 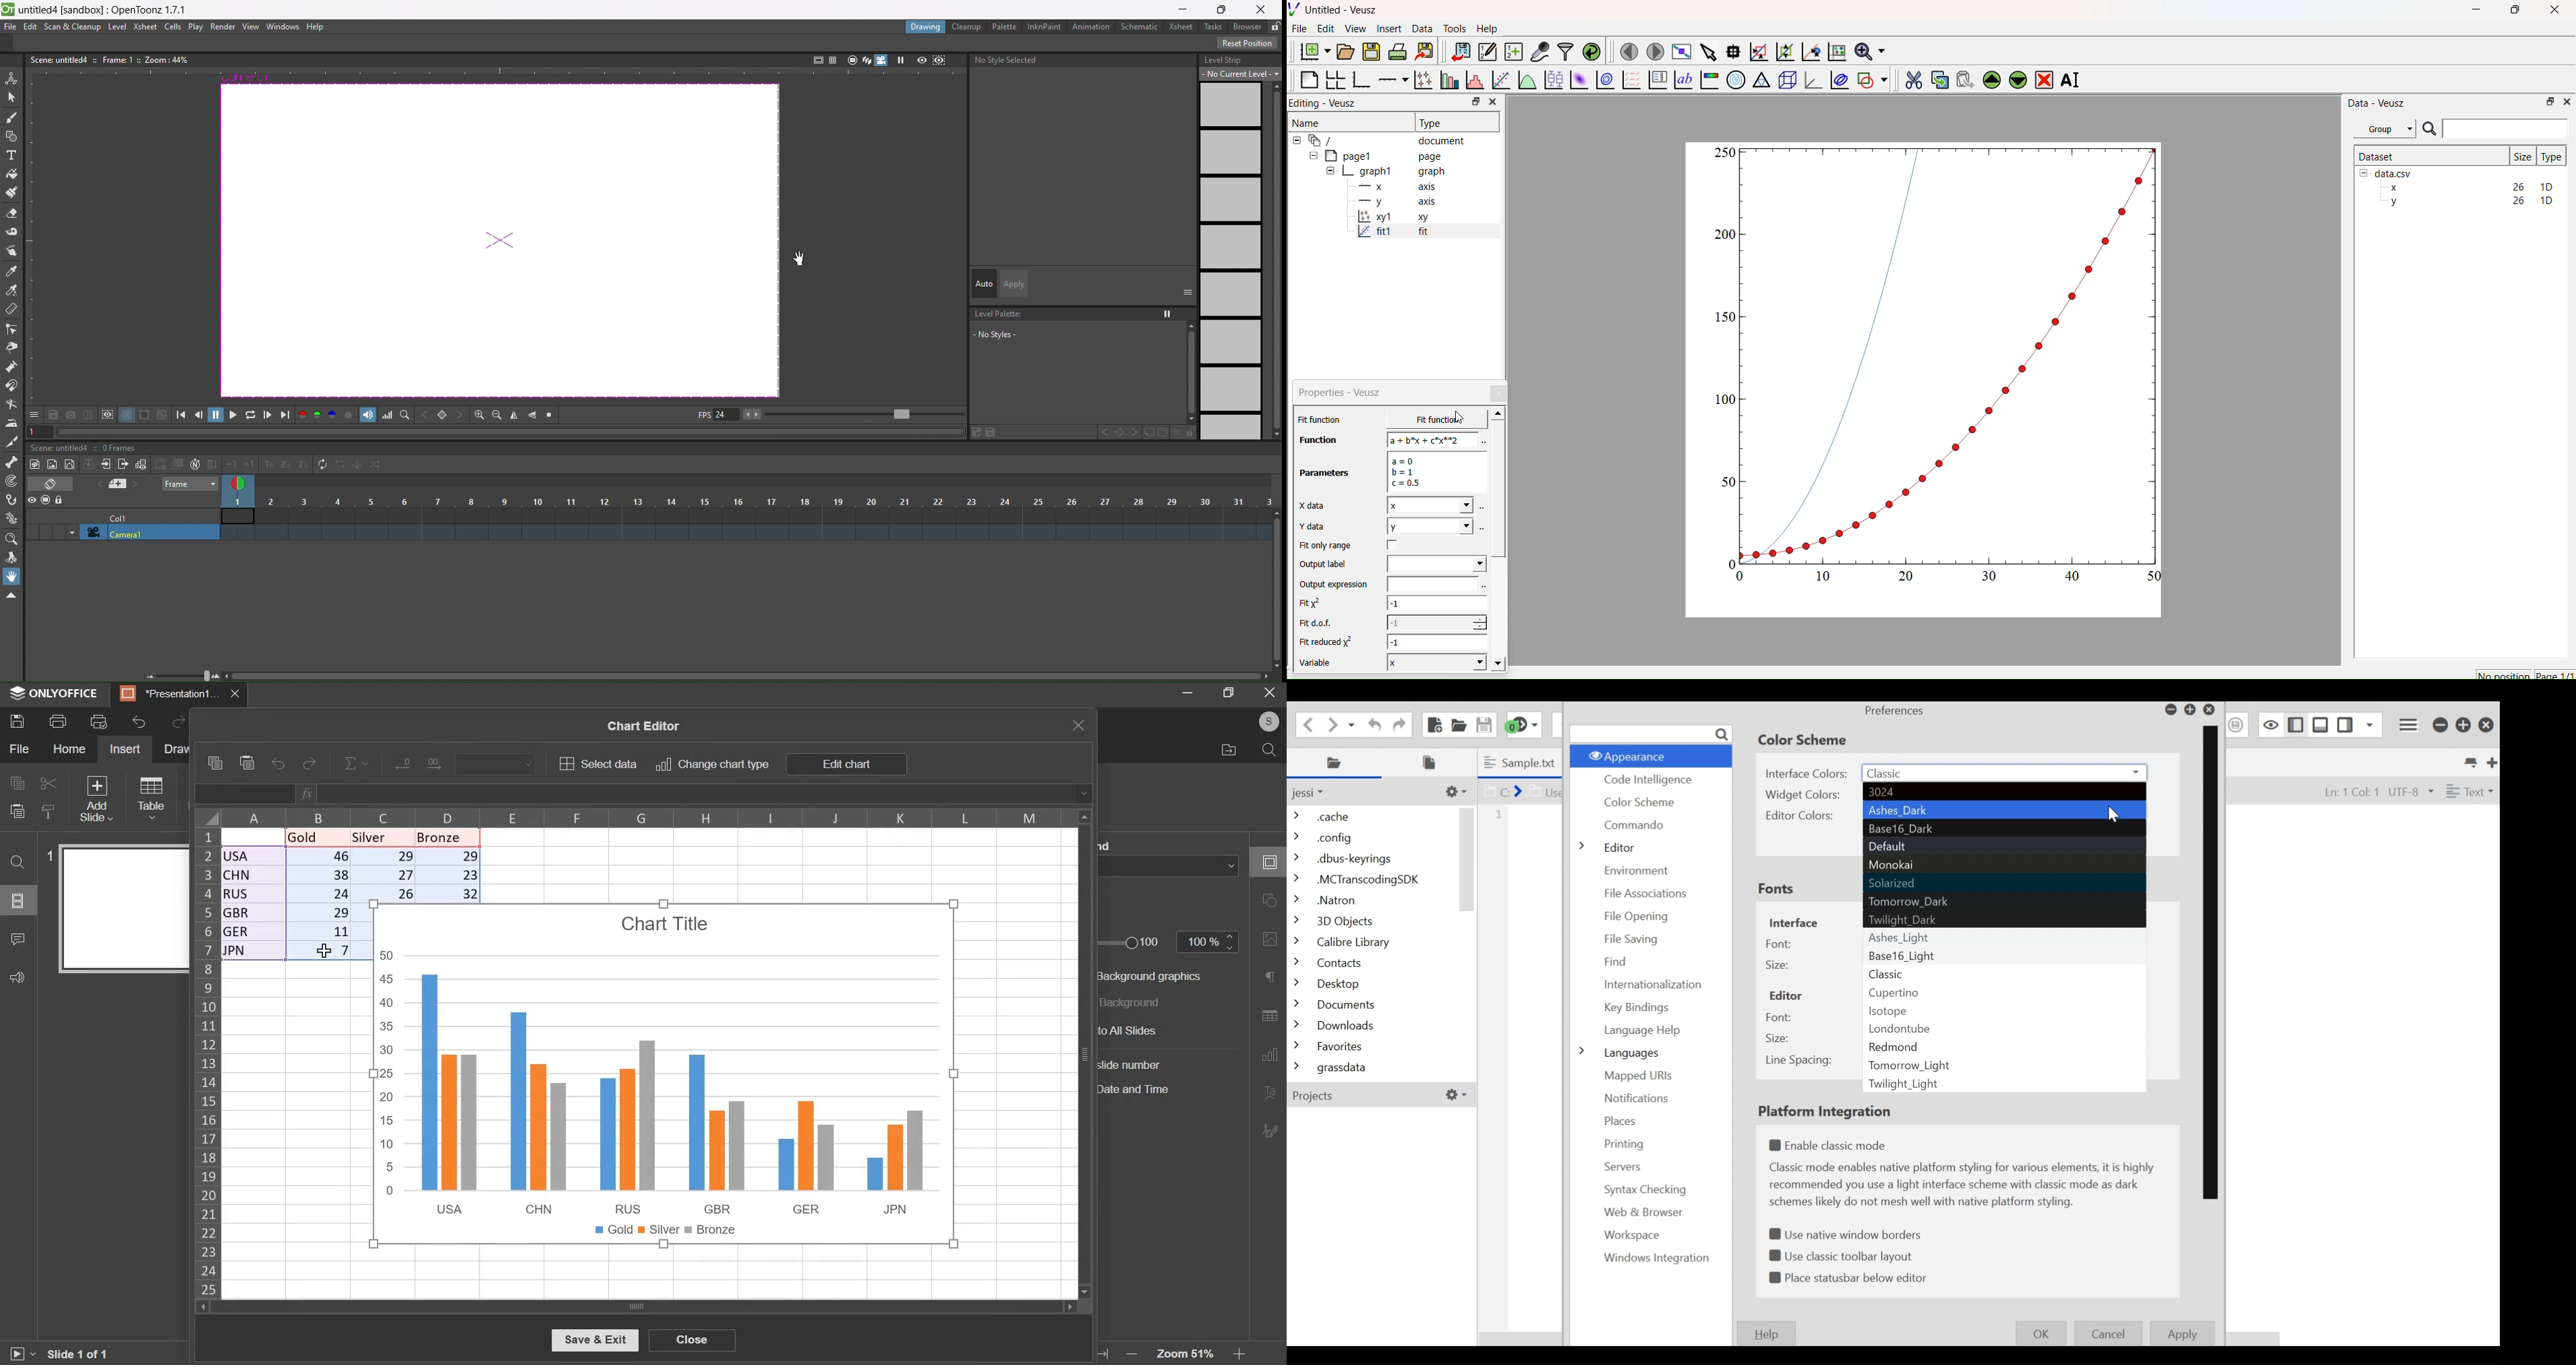 What do you see at coordinates (387, 893) in the screenshot?
I see `26` at bounding box center [387, 893].